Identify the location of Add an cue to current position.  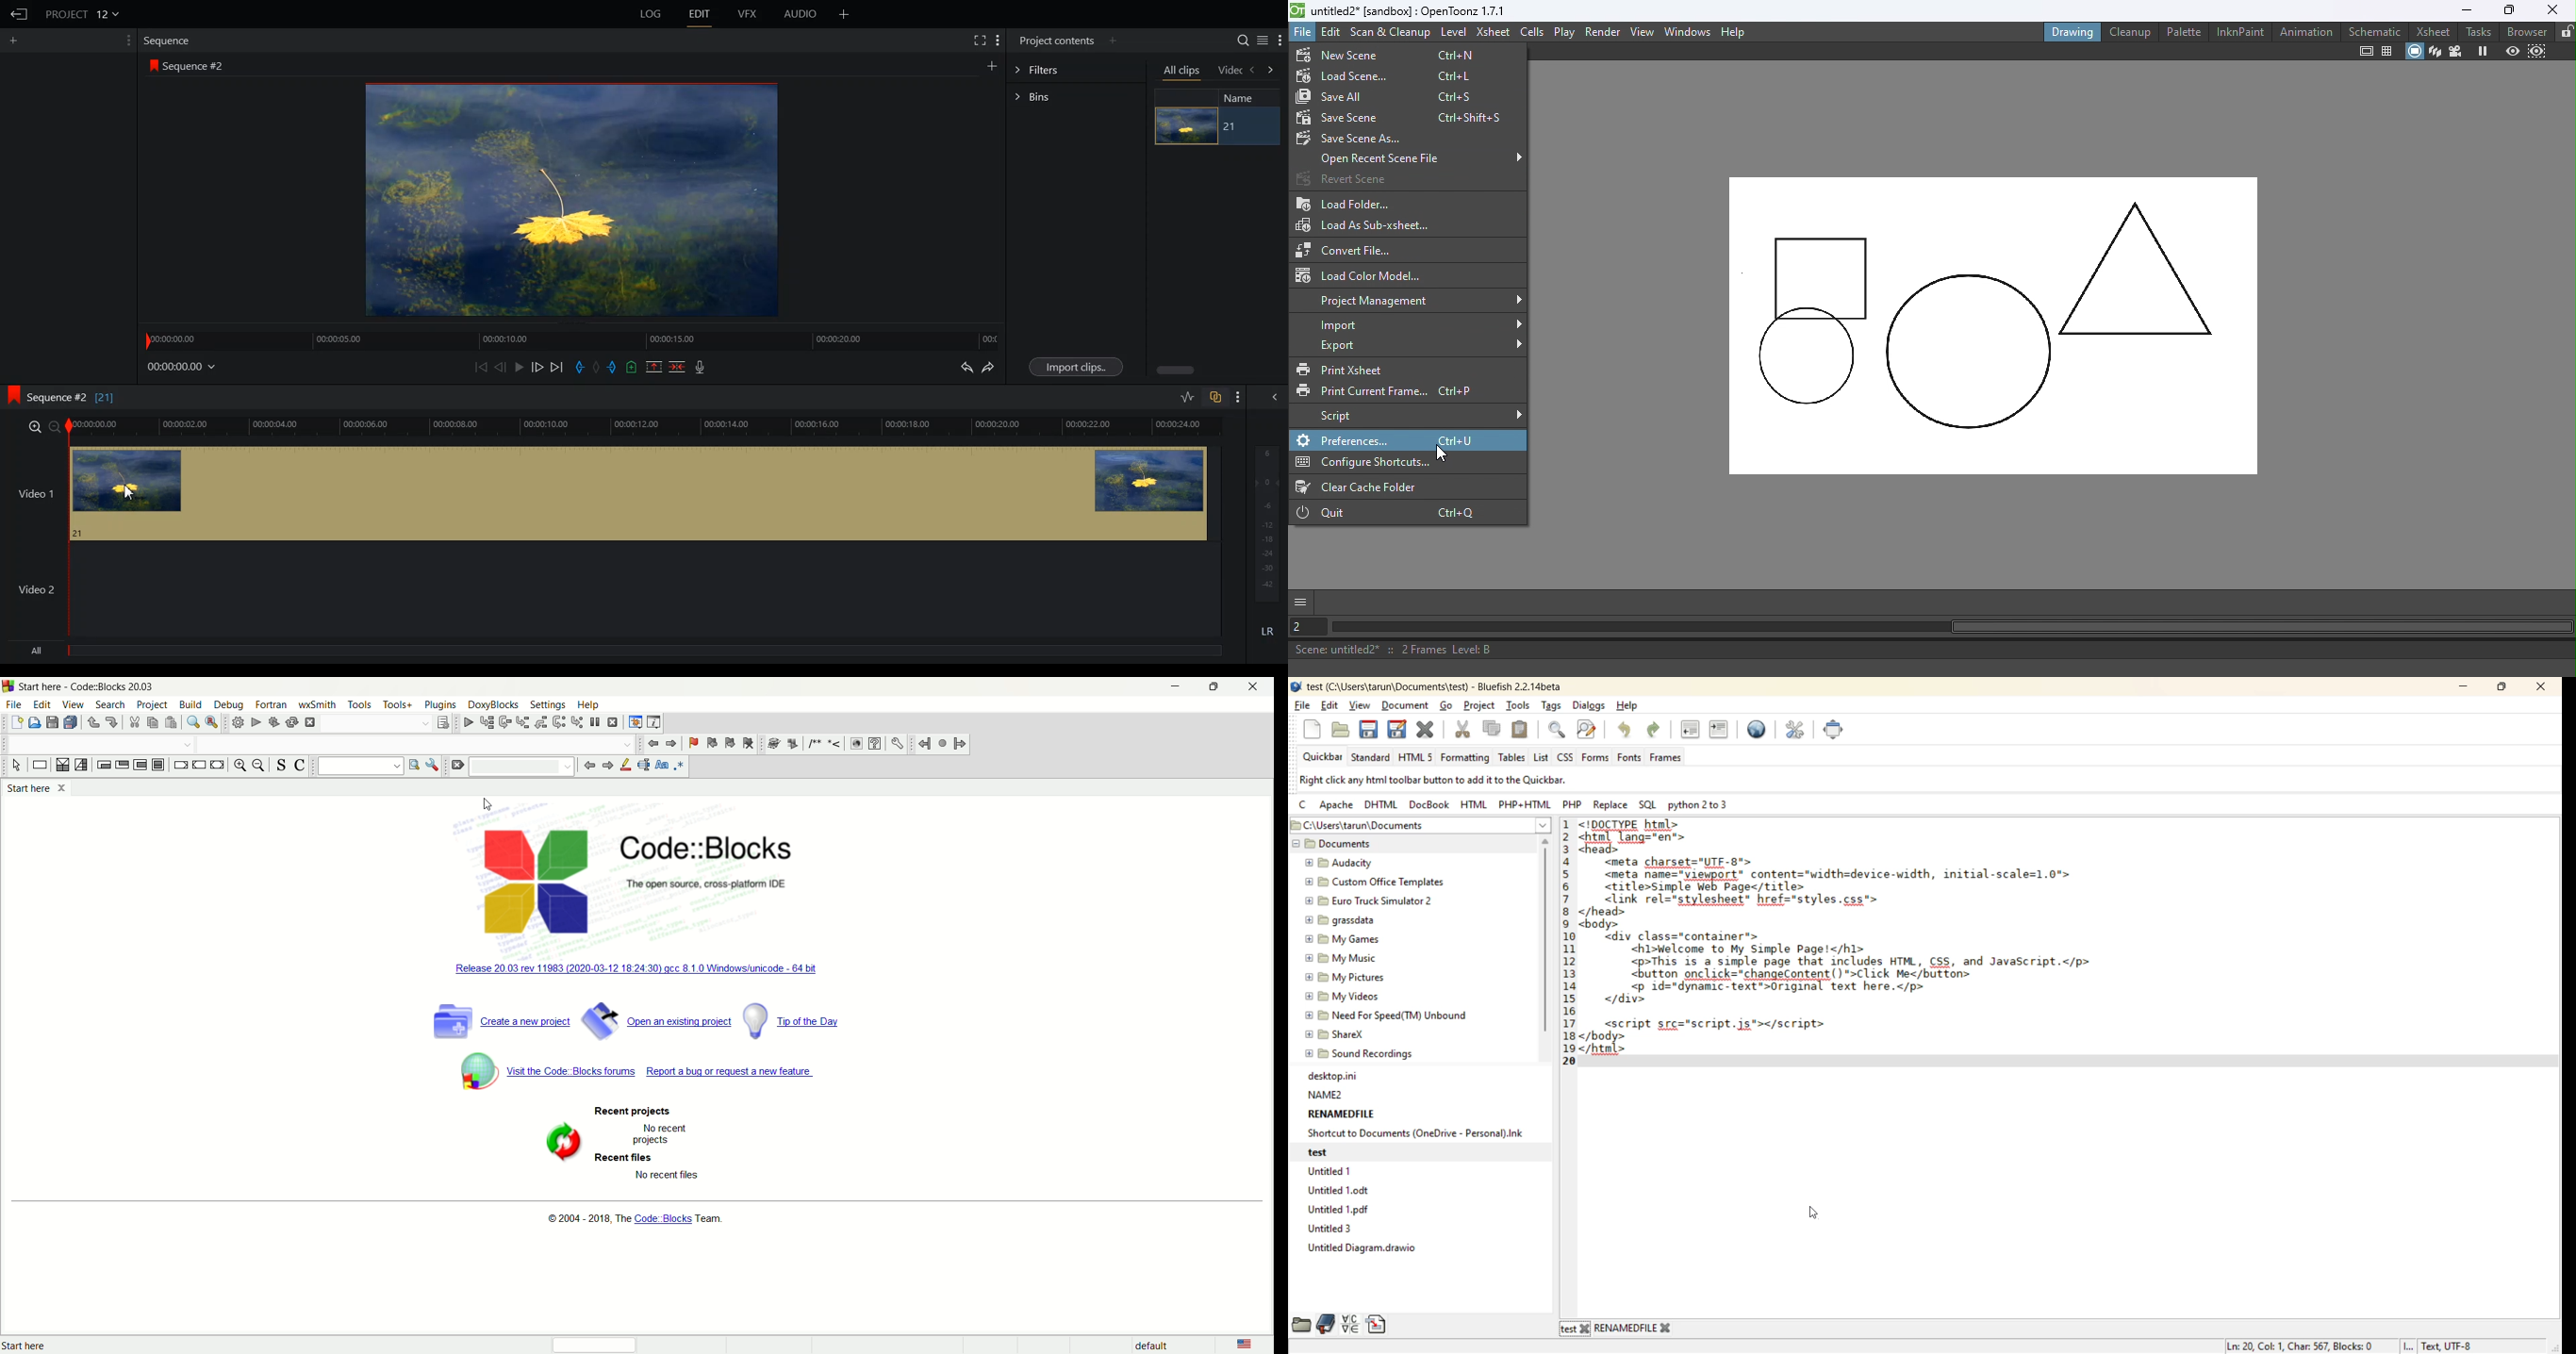
(632, 367).